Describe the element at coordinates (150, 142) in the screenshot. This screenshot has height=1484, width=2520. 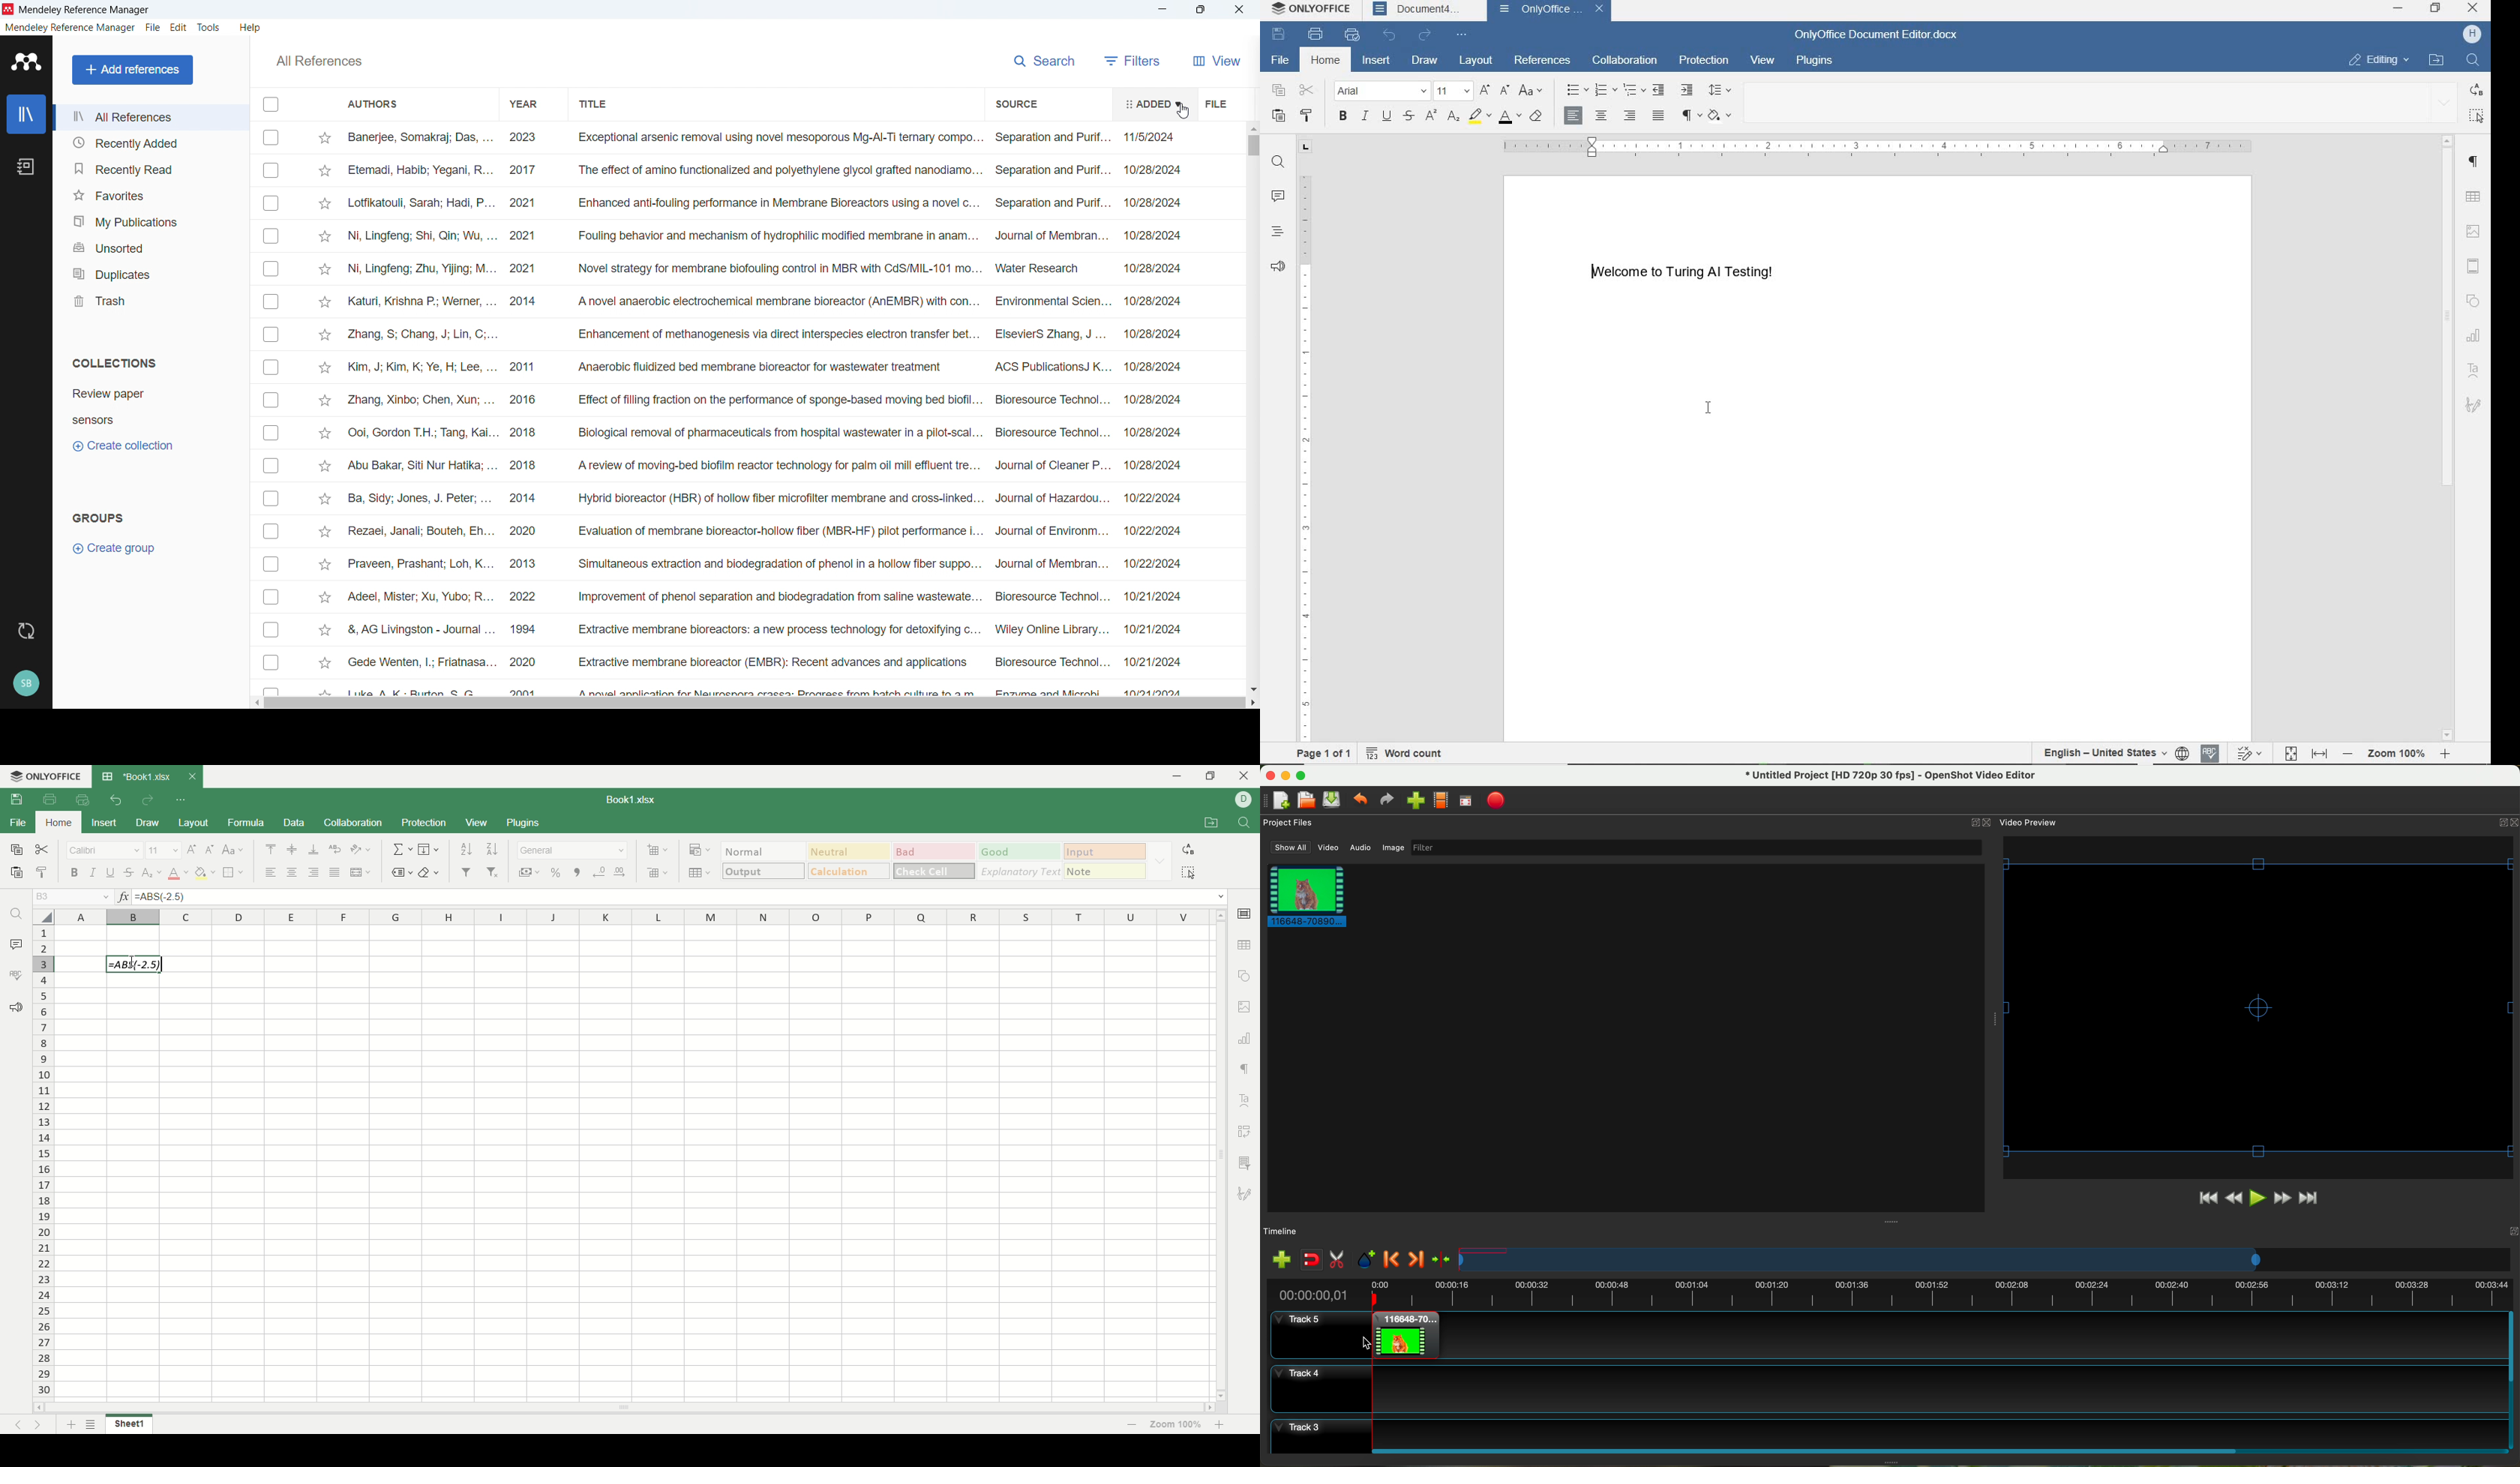
I see `Recently added ` at that location.